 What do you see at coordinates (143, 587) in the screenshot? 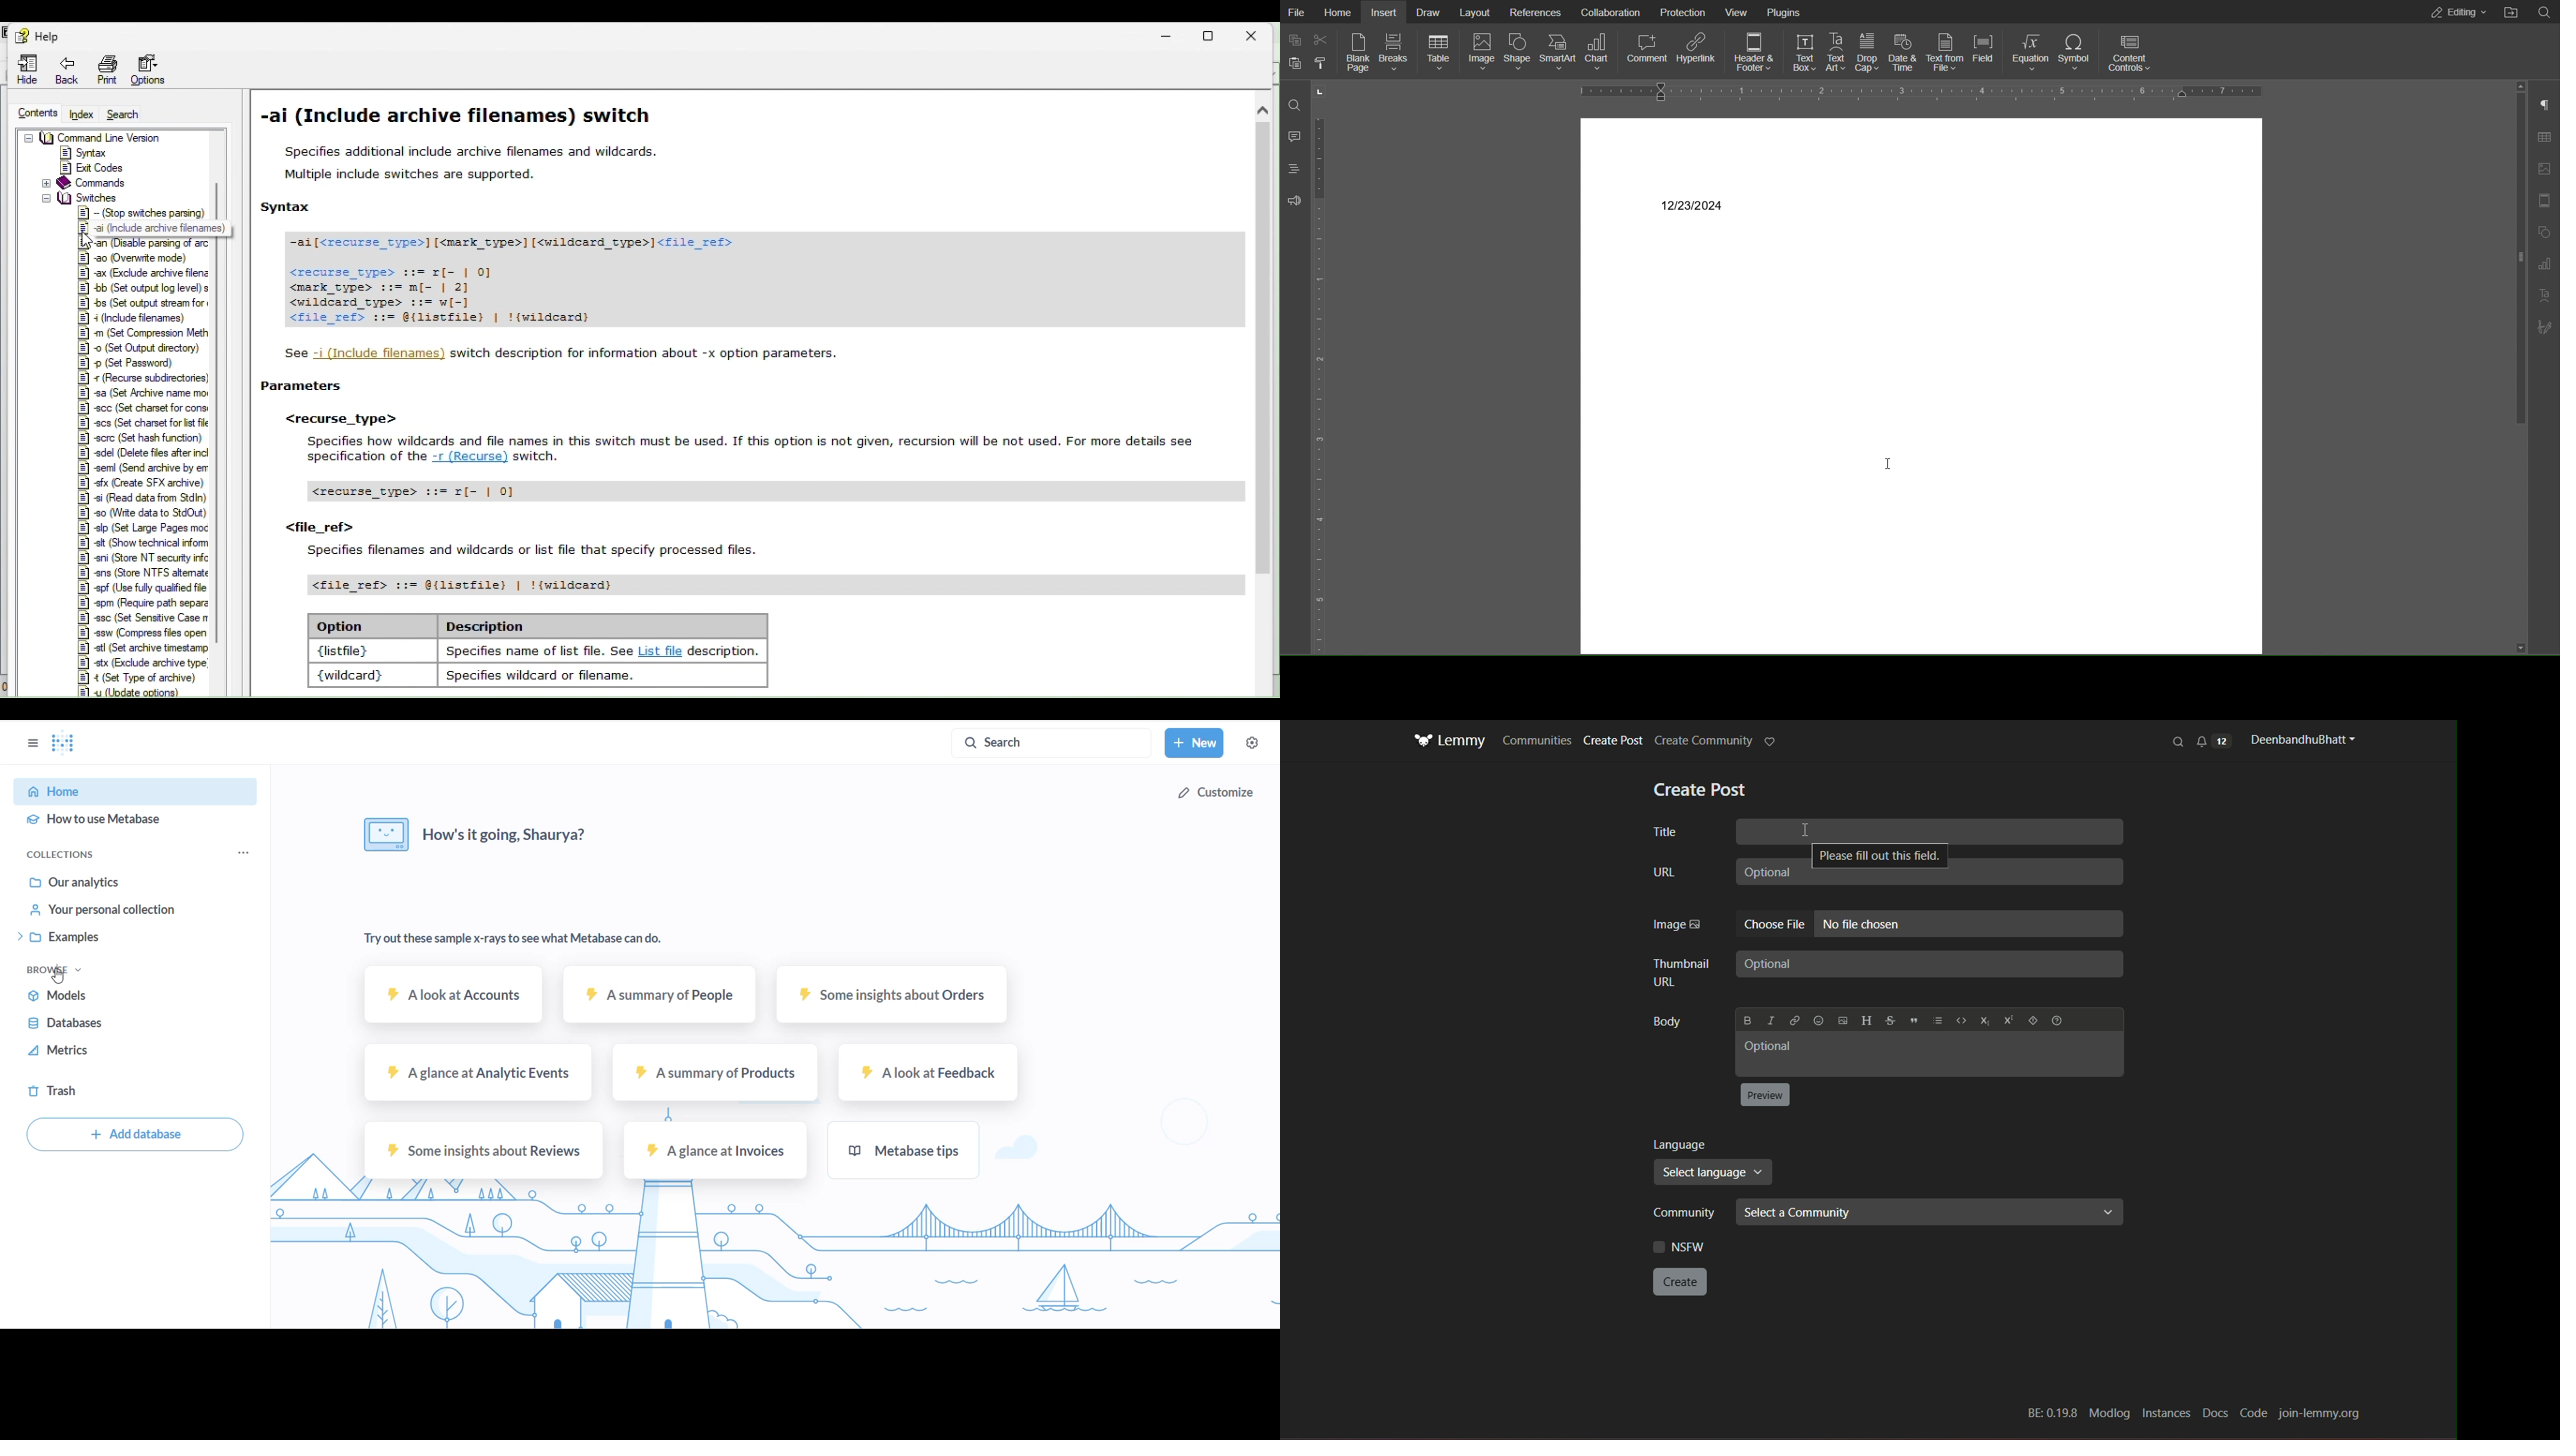
I see `§] spf (Use fully qualified file` at bounding box center [143, 587].